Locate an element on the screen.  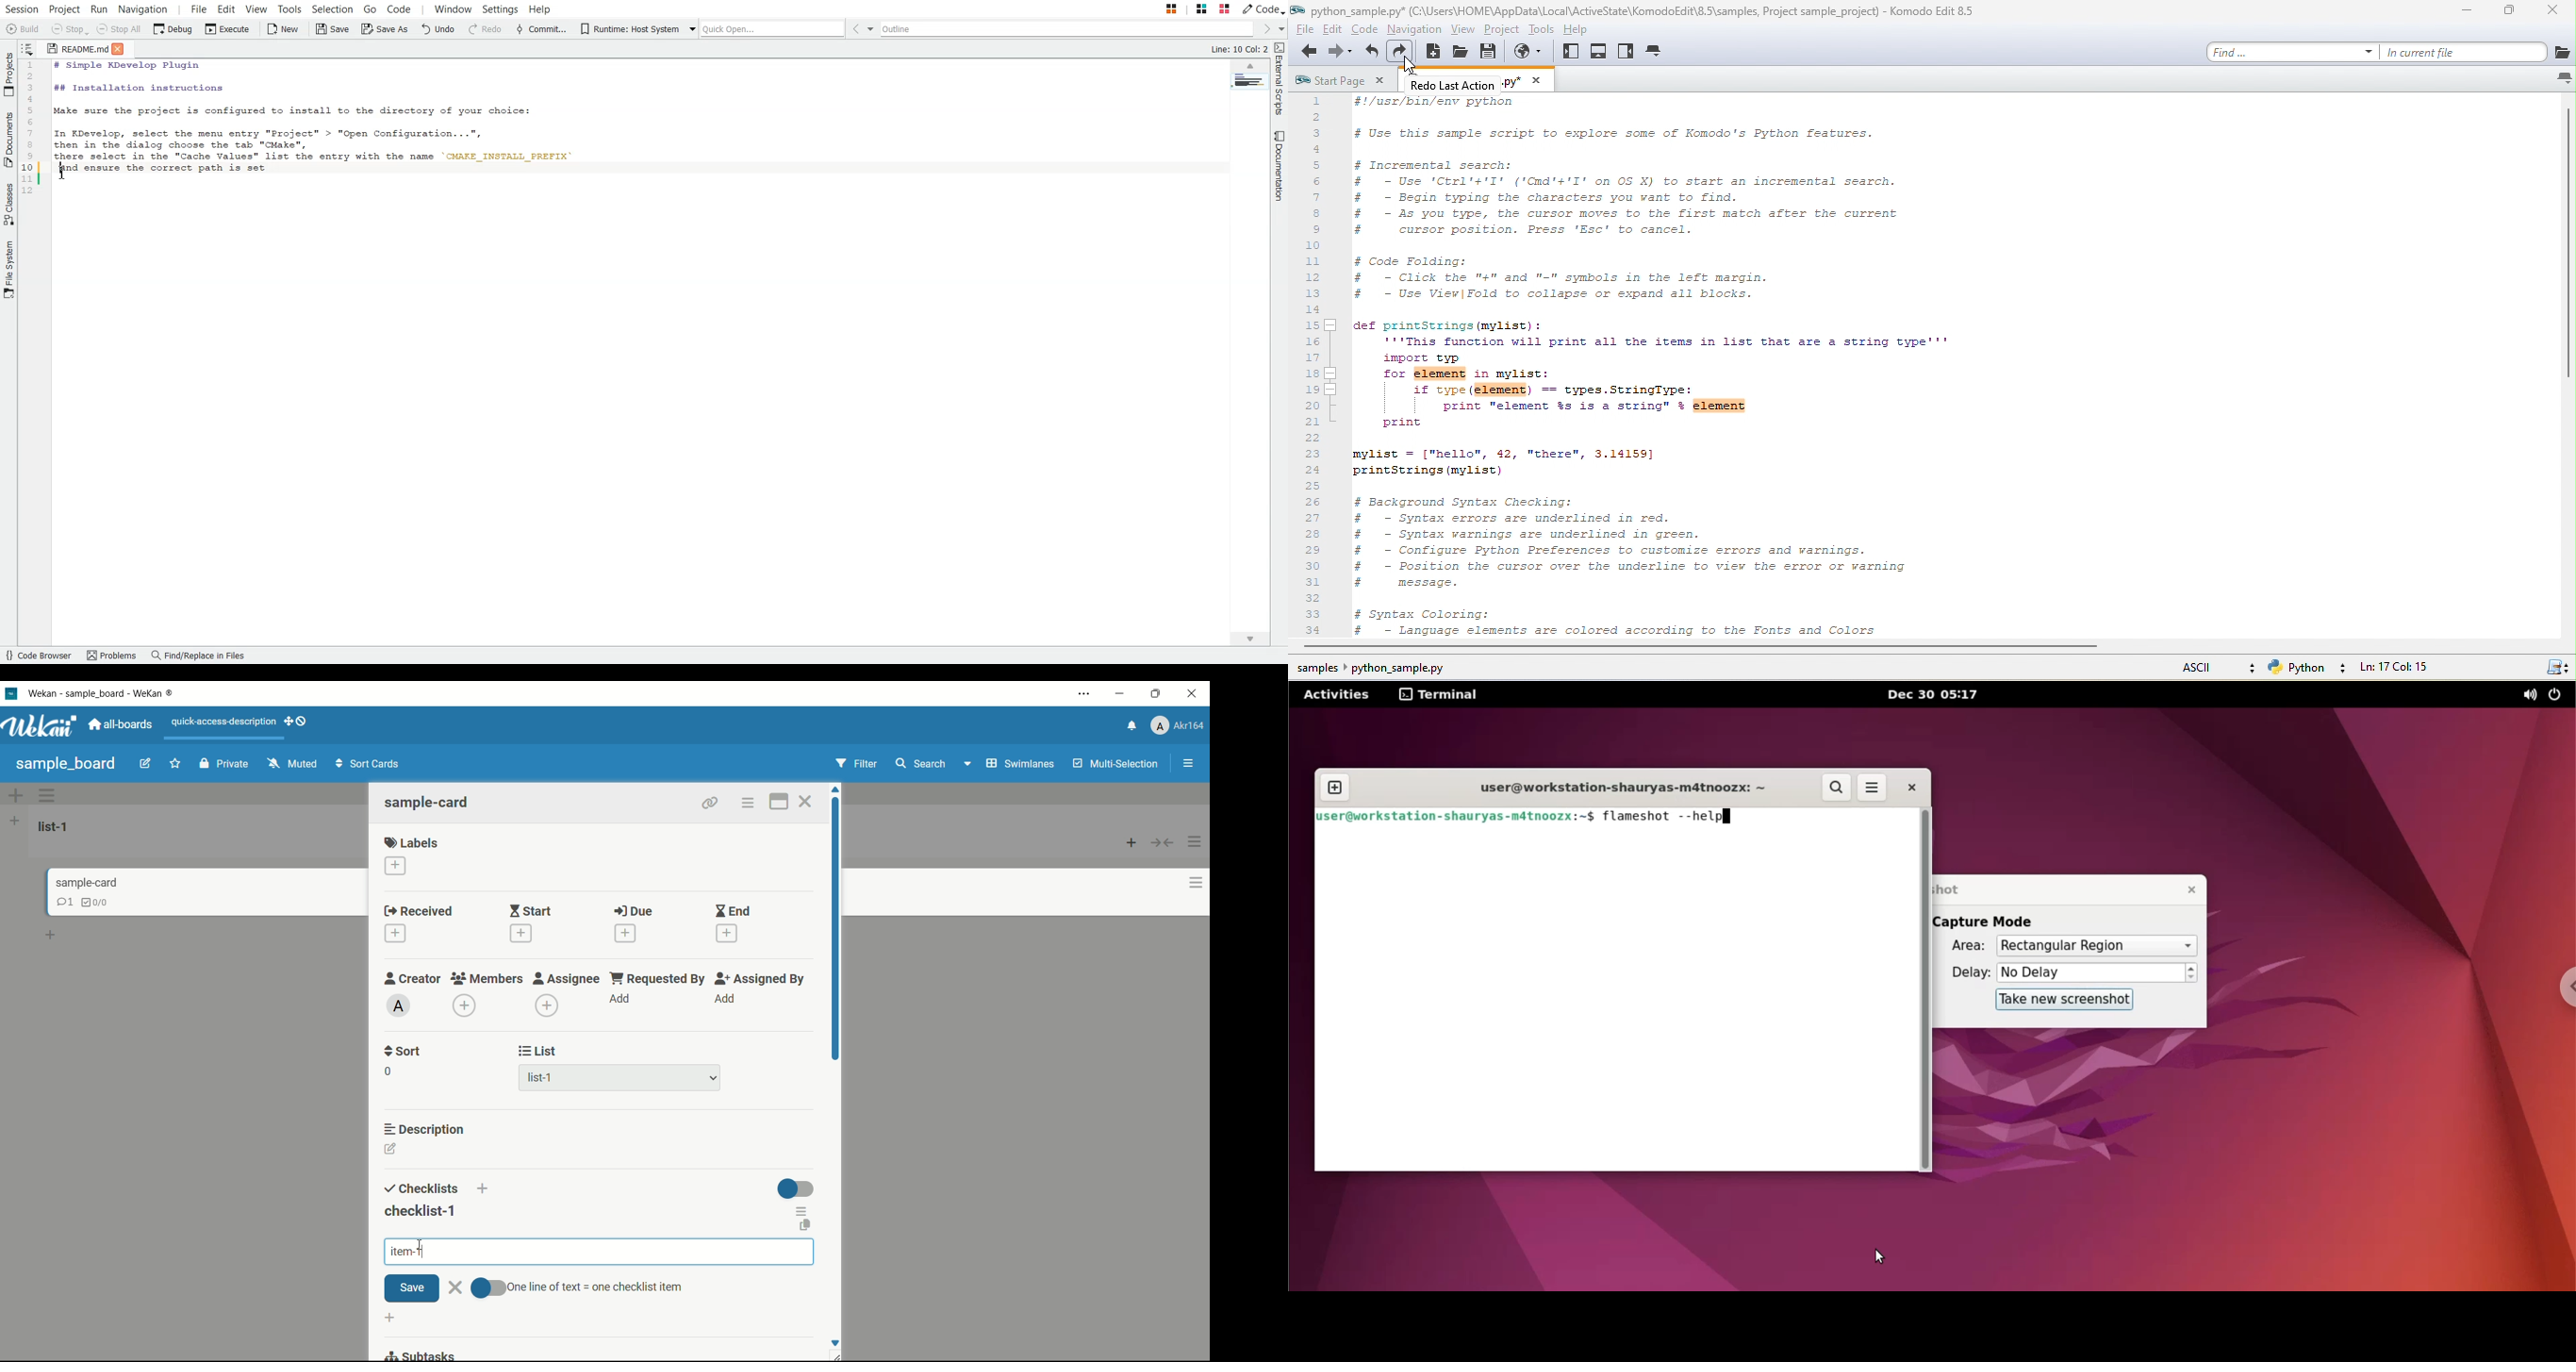
labels is located at coordinates (413, 841).